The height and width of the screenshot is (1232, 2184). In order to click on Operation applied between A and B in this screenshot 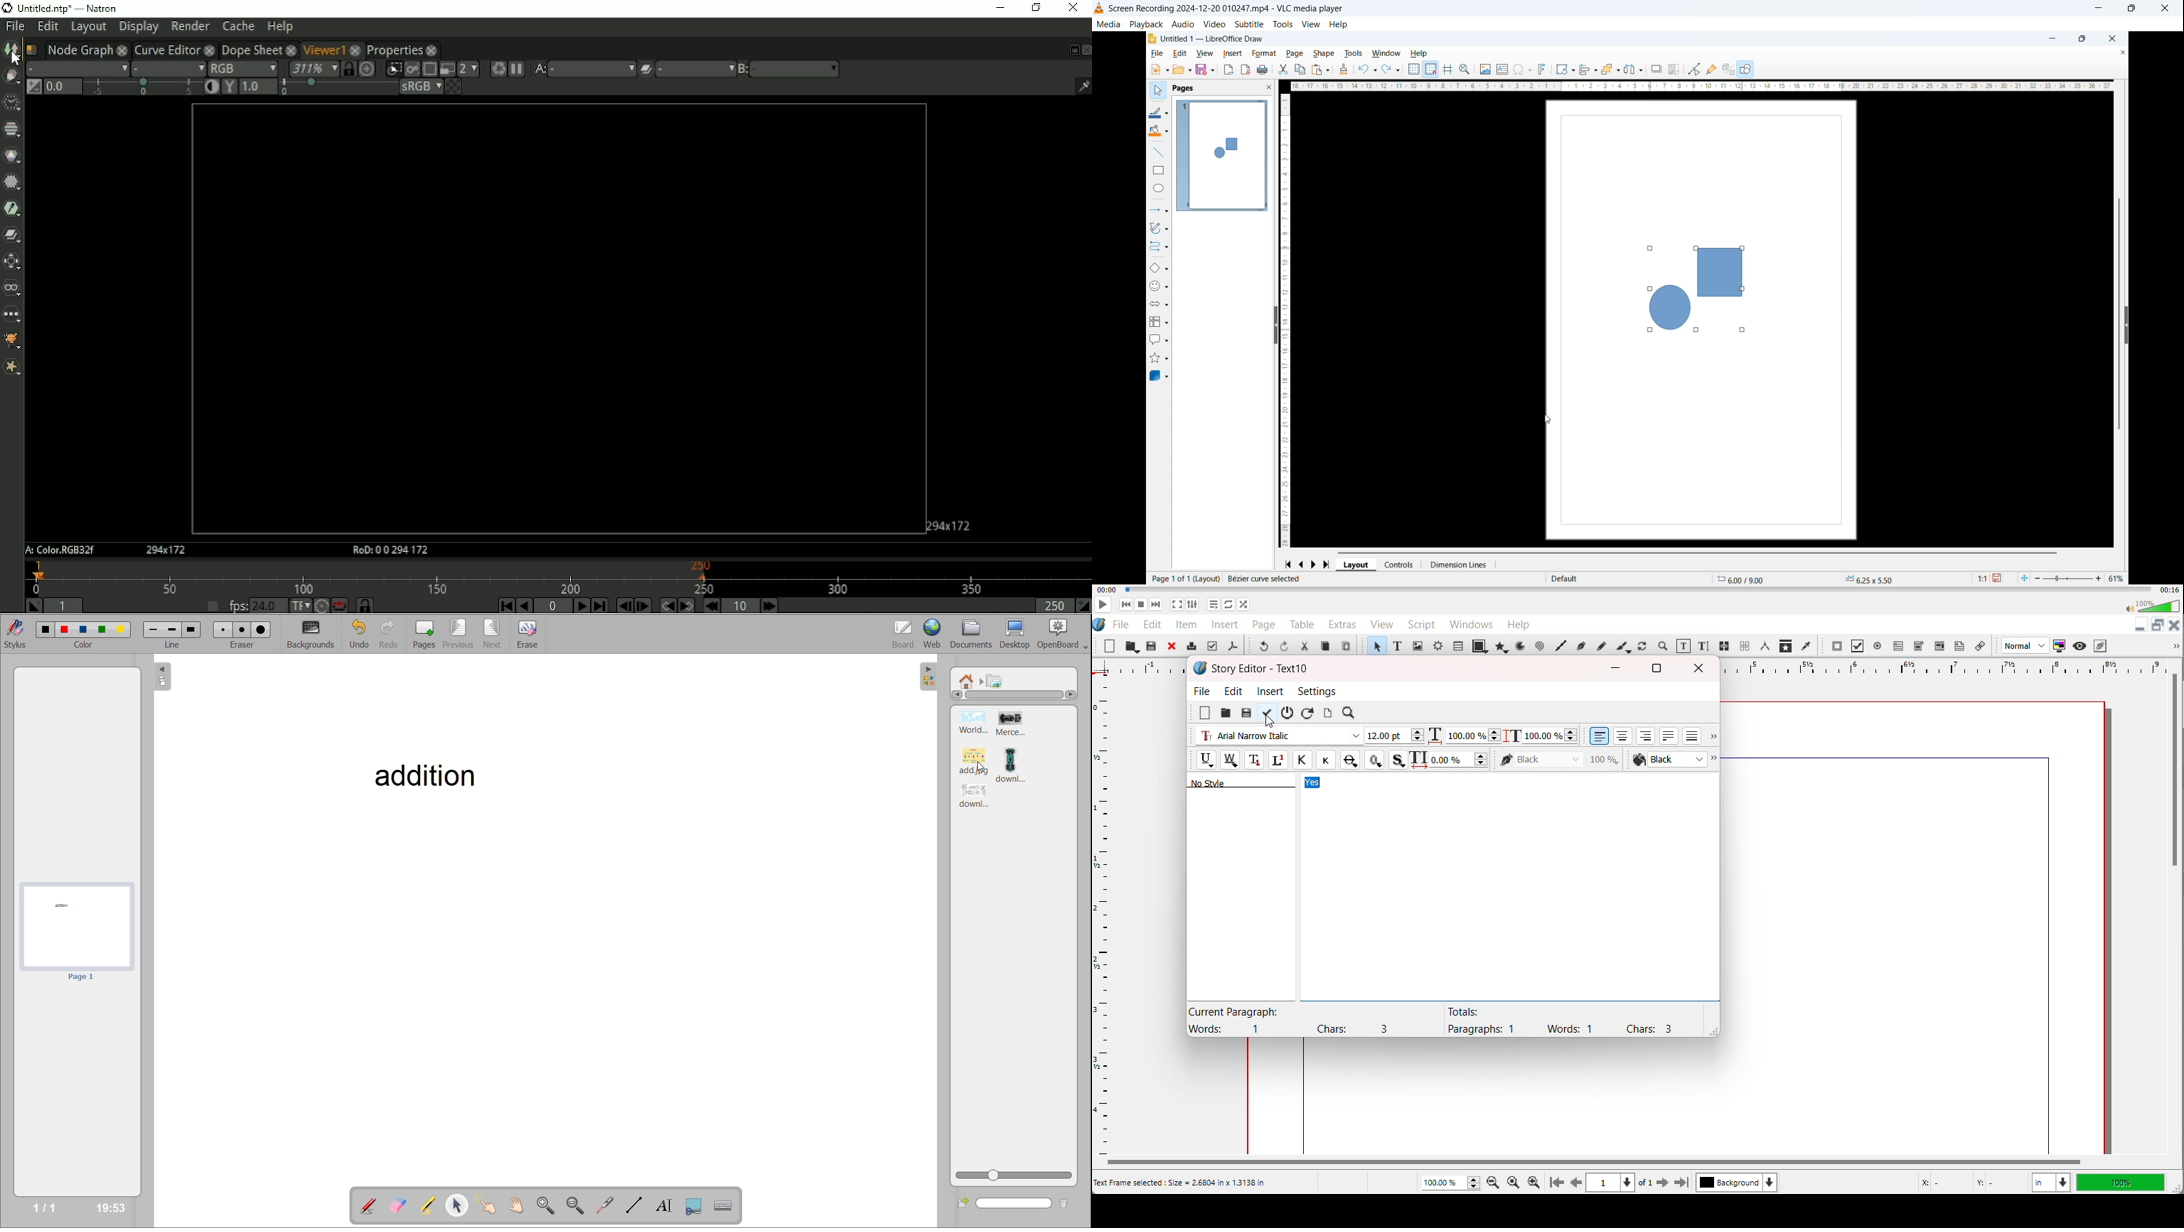, I will do `click(646, 68)`.